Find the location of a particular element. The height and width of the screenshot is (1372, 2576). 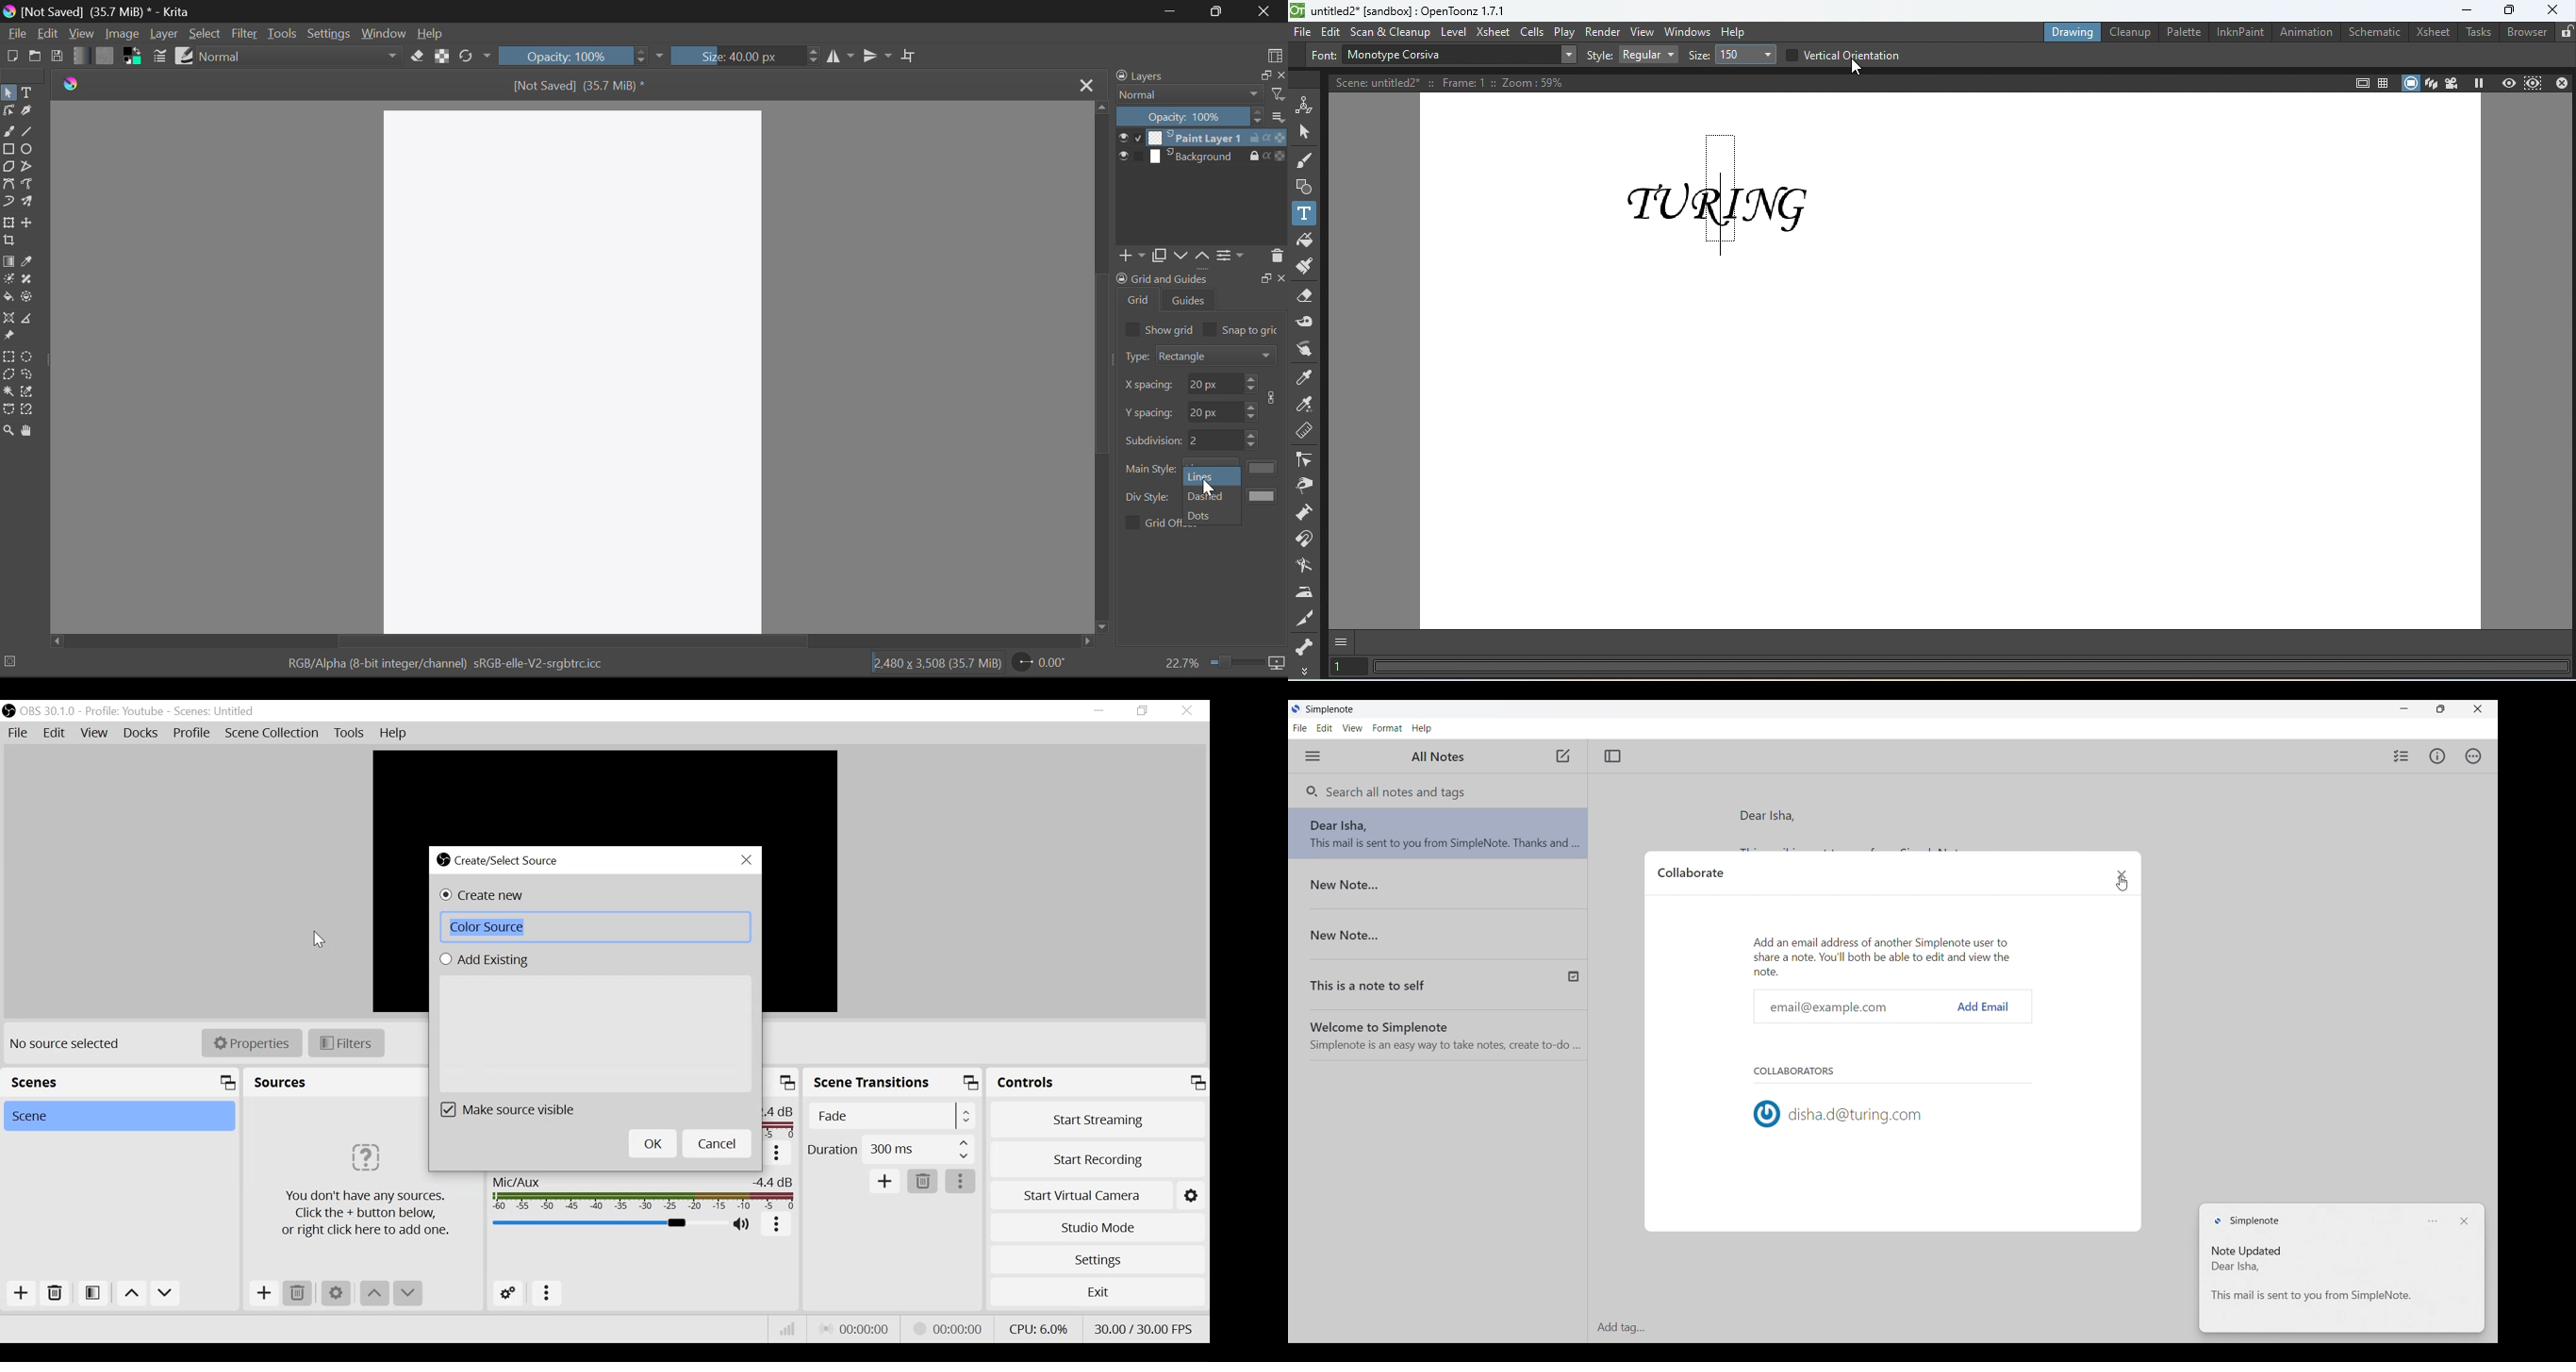

File is located at coordinates (1300, 728).